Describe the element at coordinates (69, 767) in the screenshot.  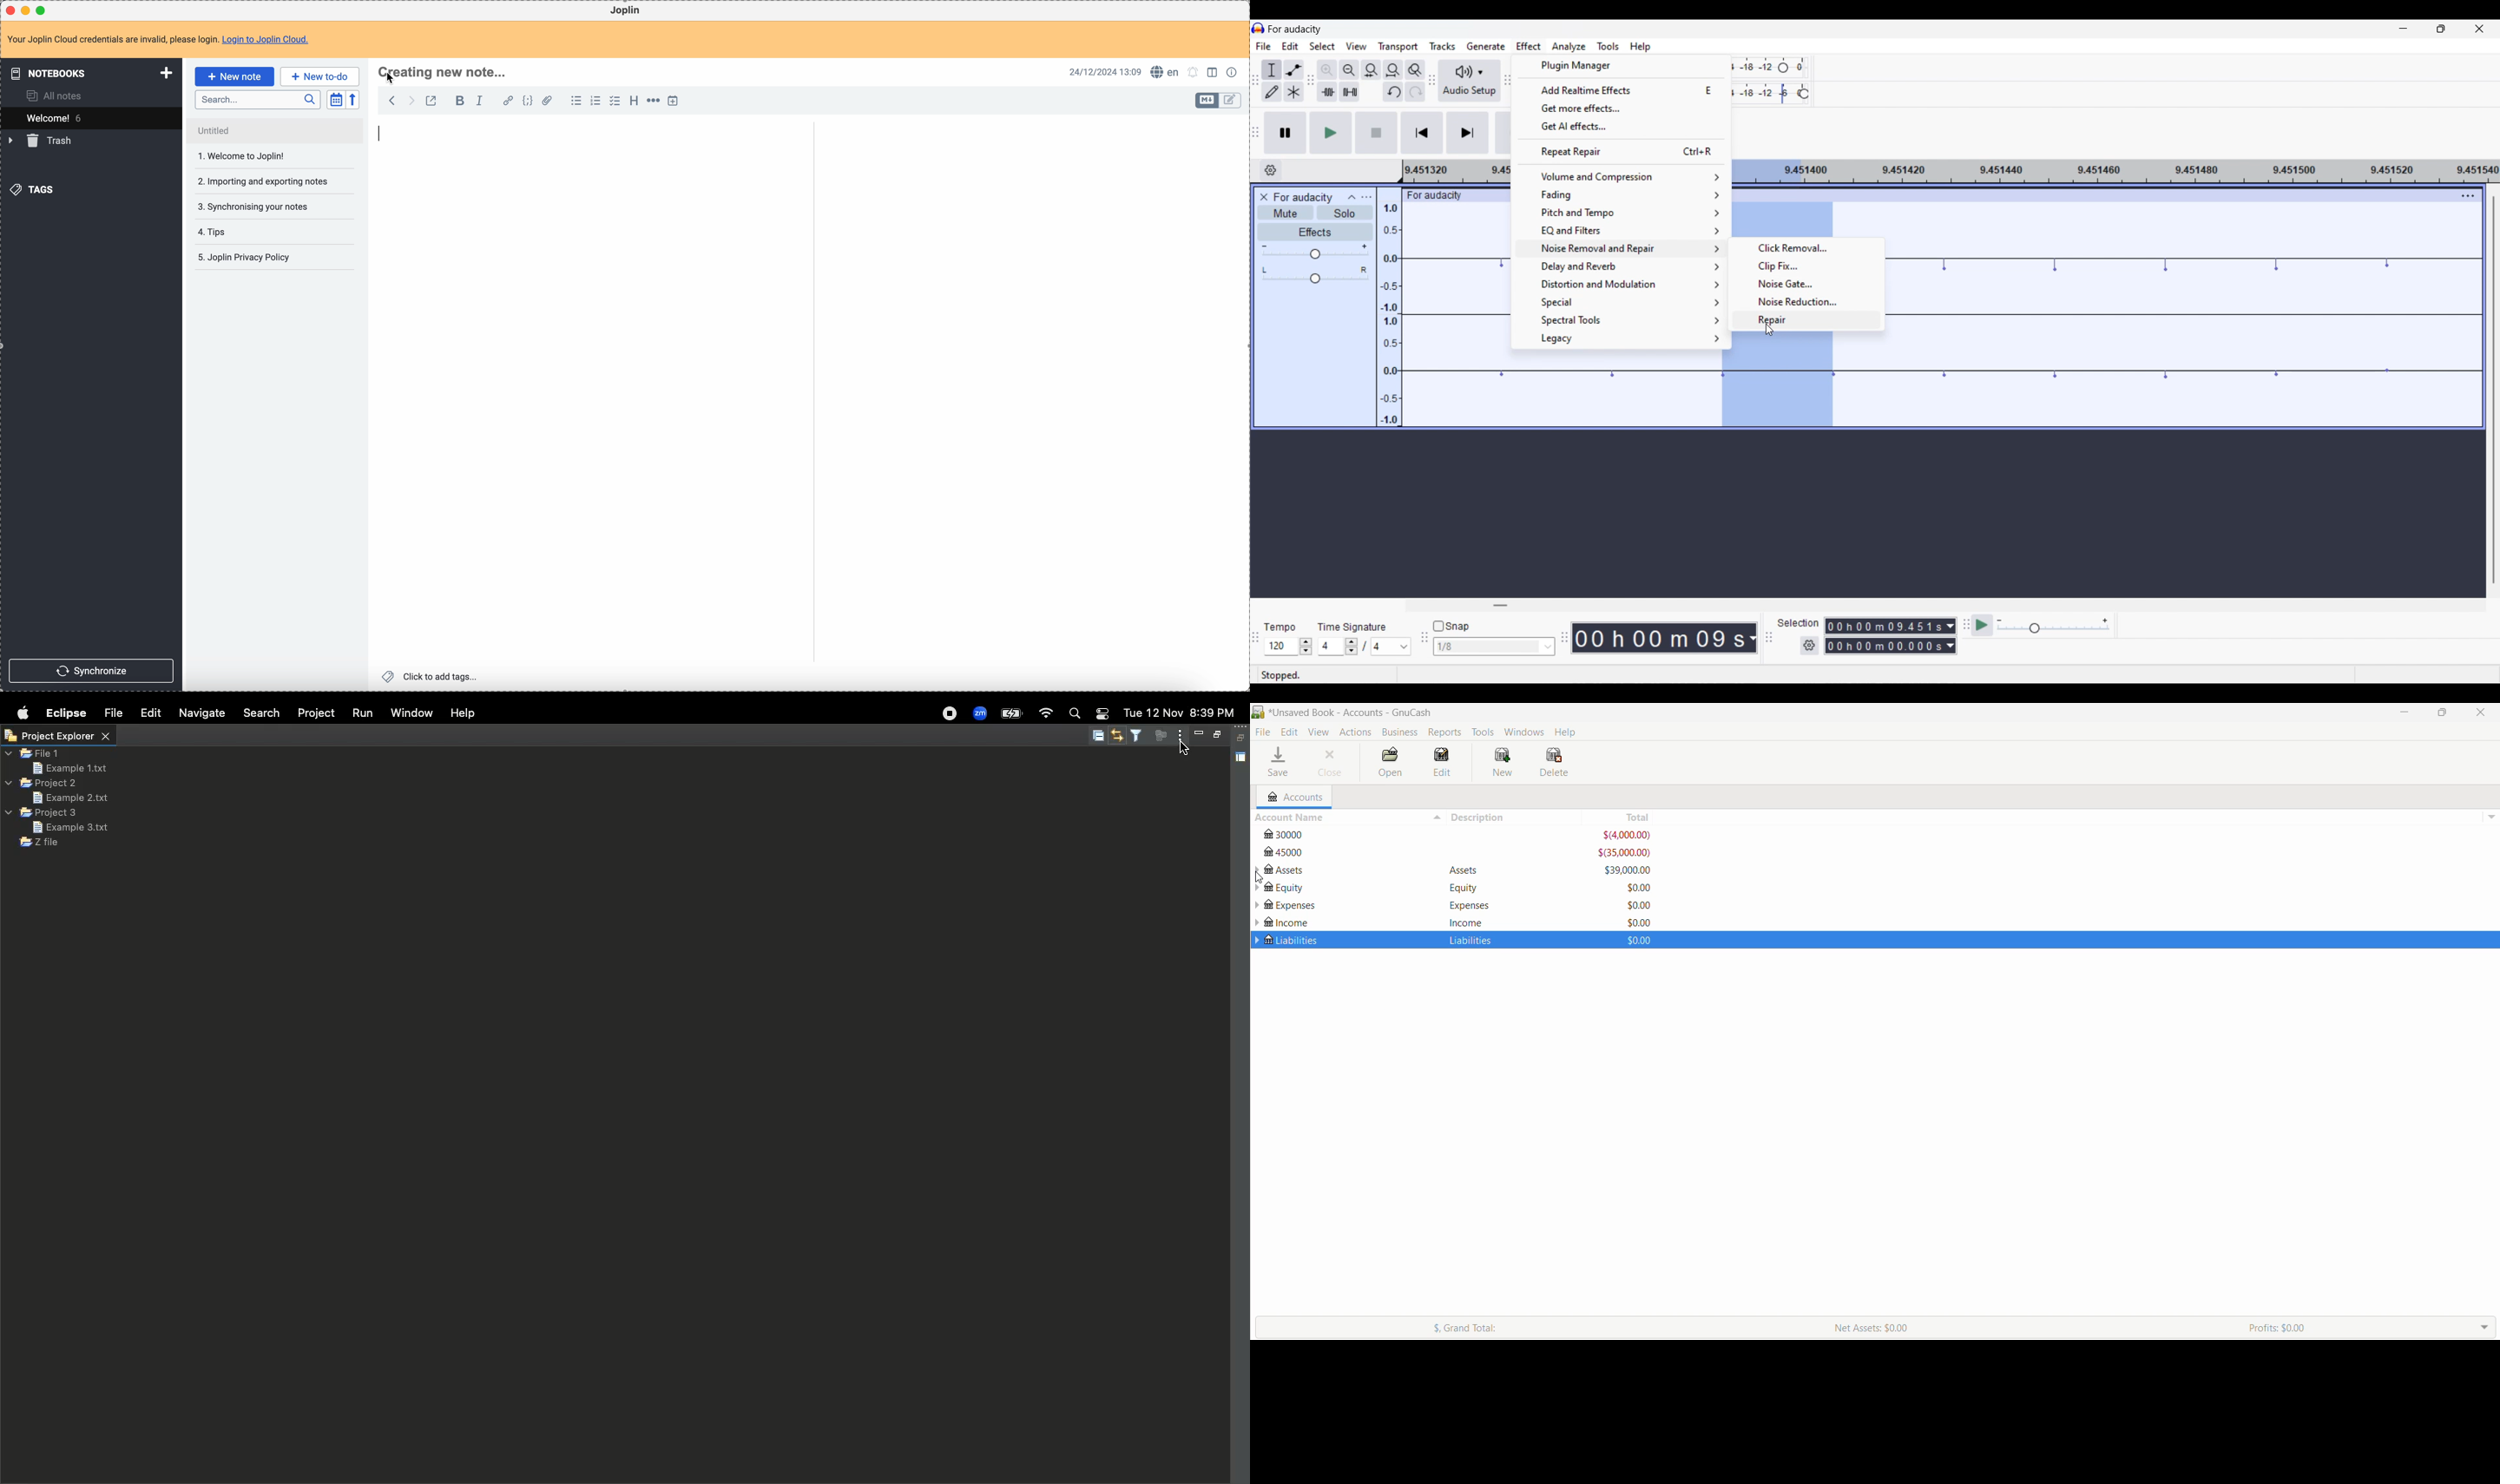
I see `Example 1.txt` at that location.